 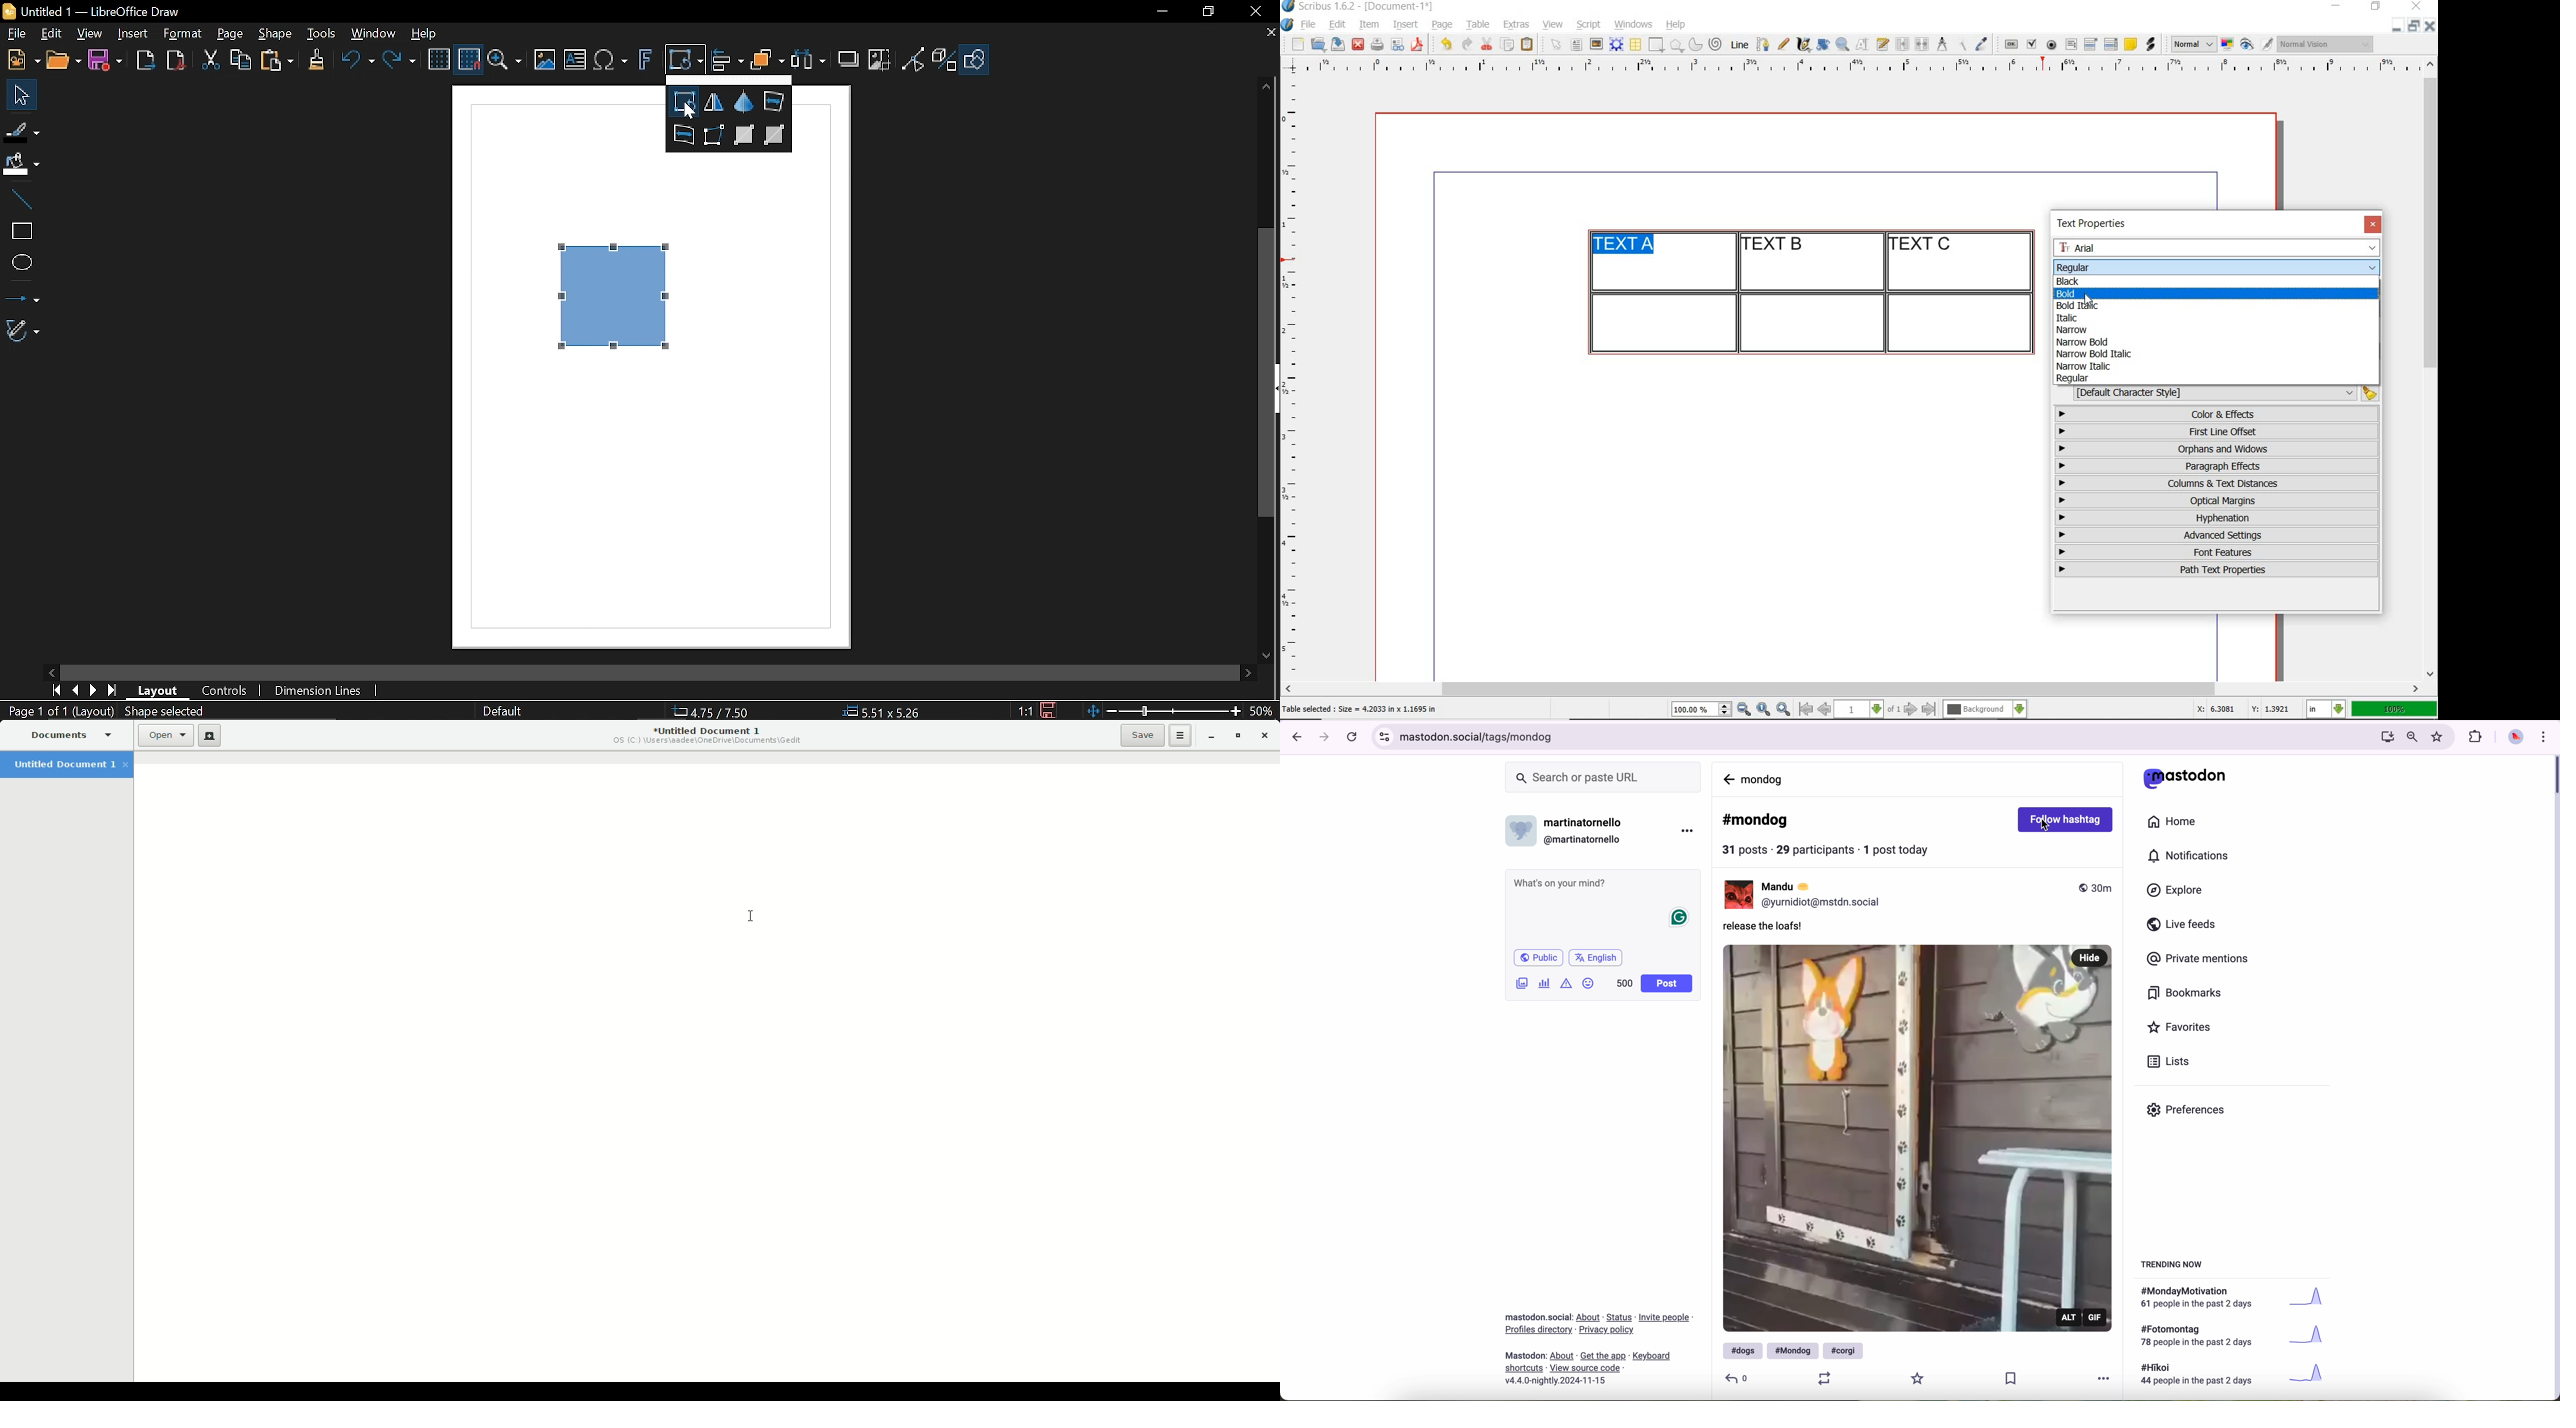 I want to click on narrow italic, so click(x=2083, y=366).